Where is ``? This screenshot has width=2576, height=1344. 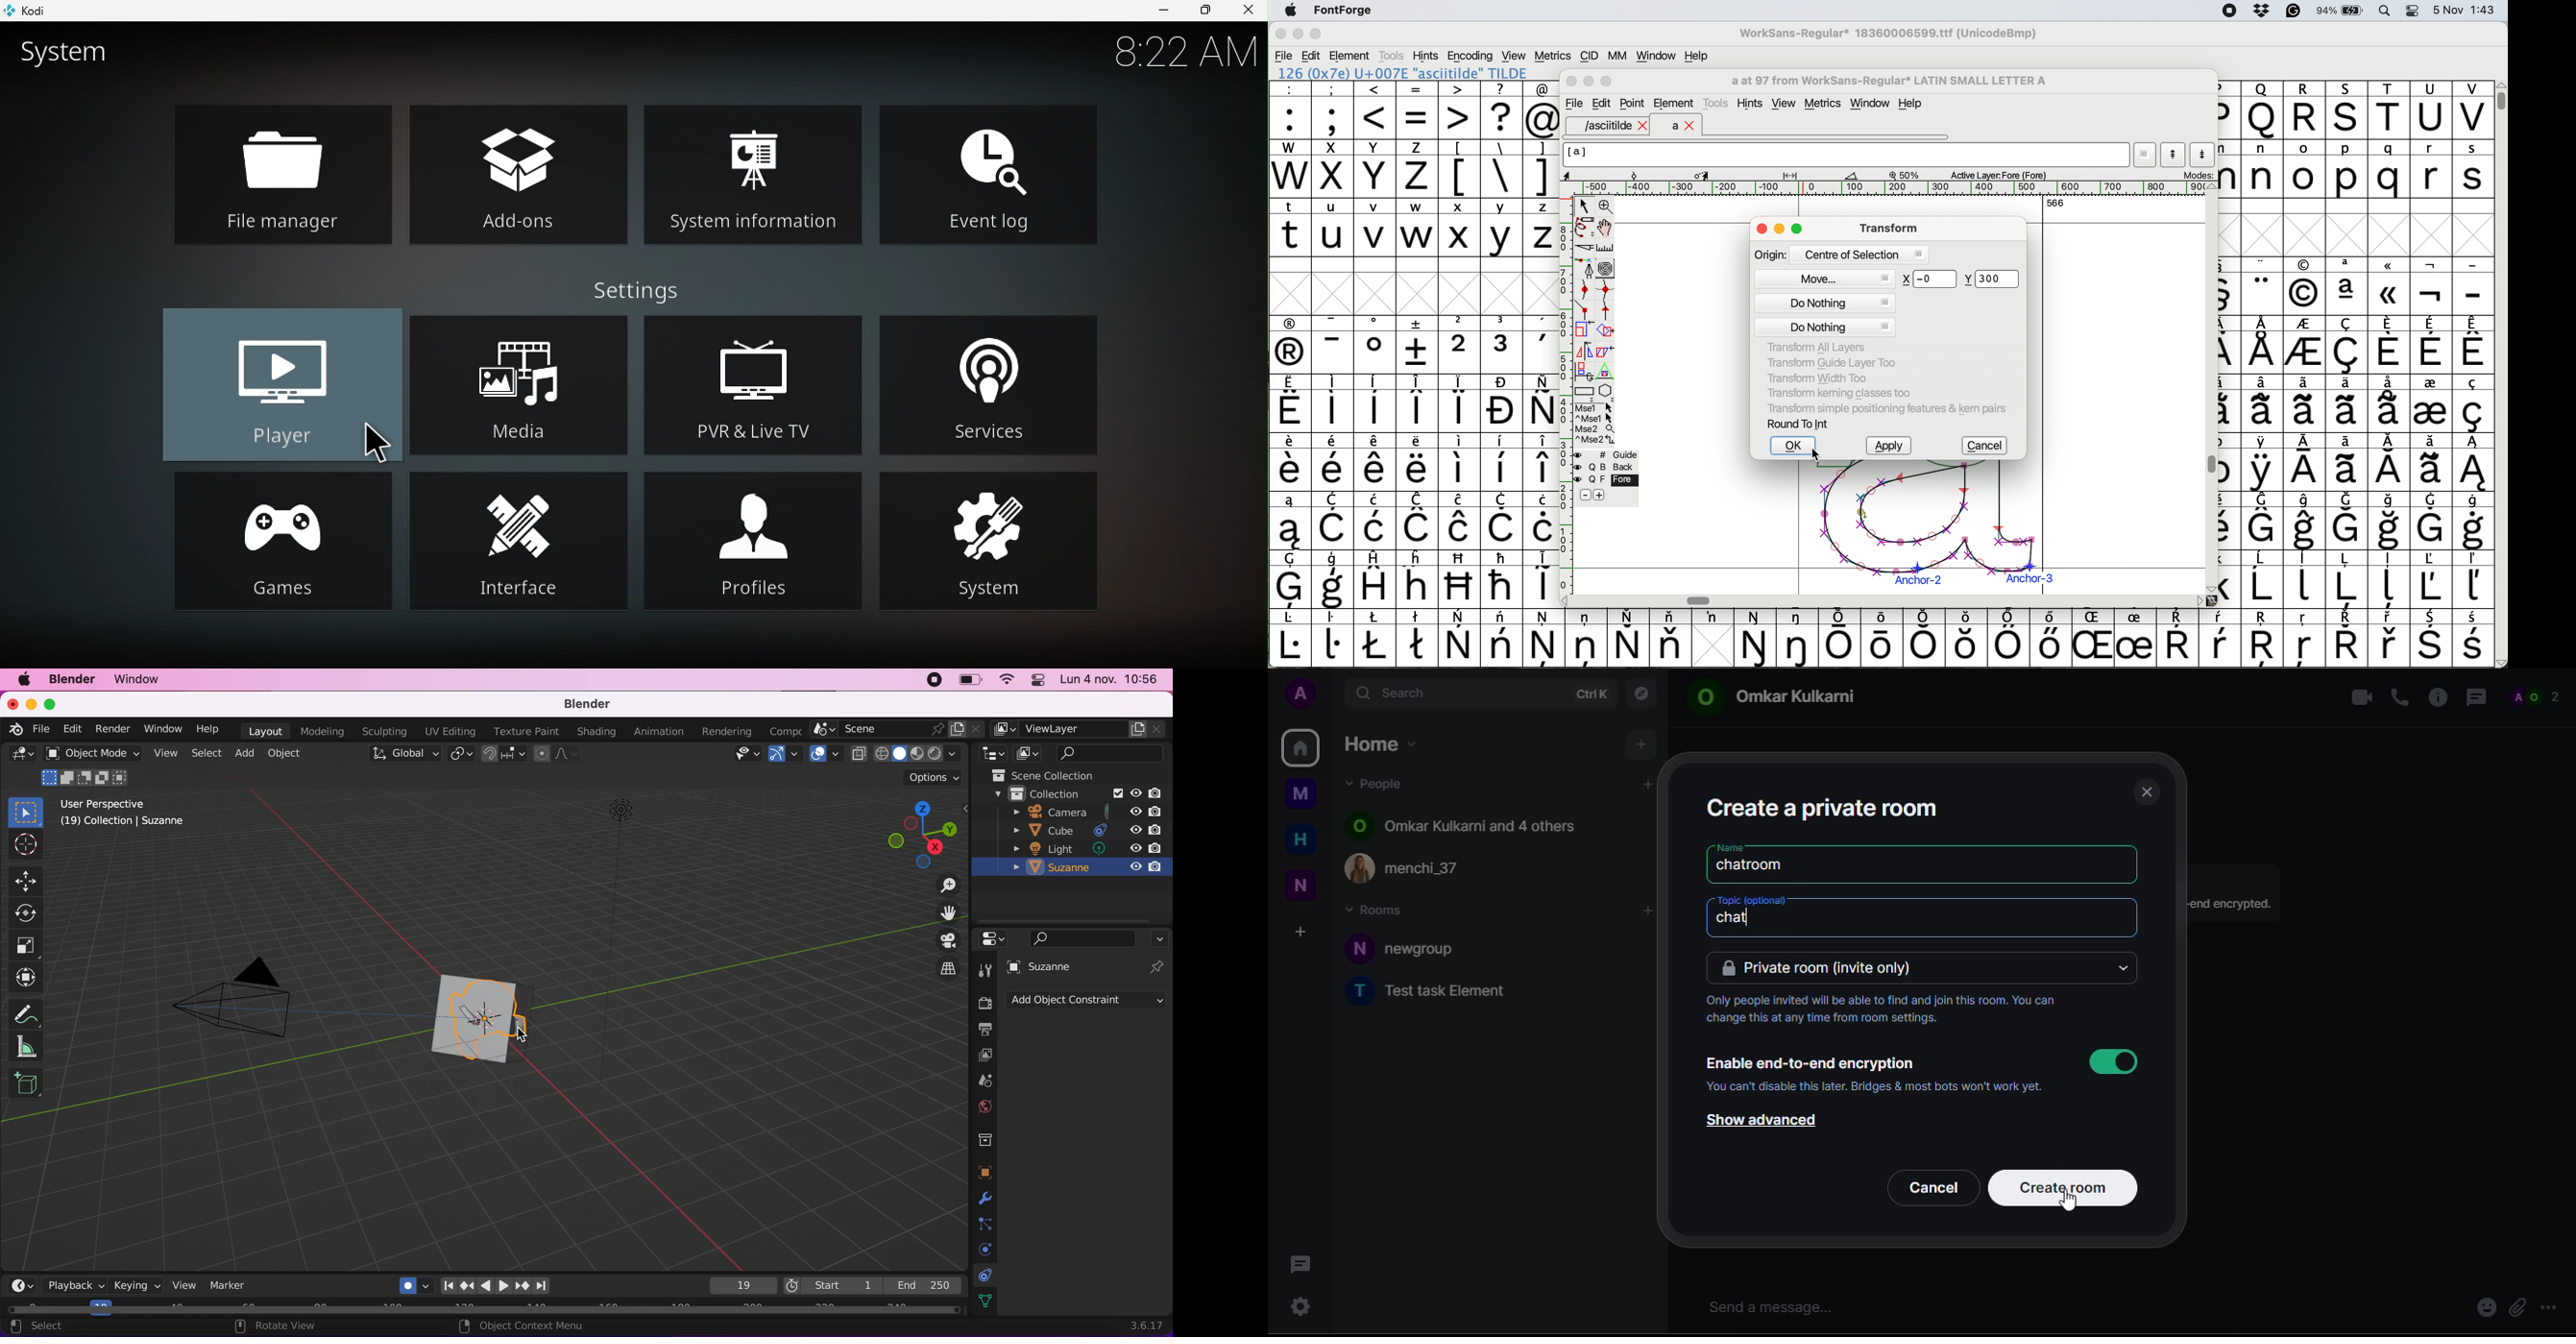  is located at coordinates (2304, 286).